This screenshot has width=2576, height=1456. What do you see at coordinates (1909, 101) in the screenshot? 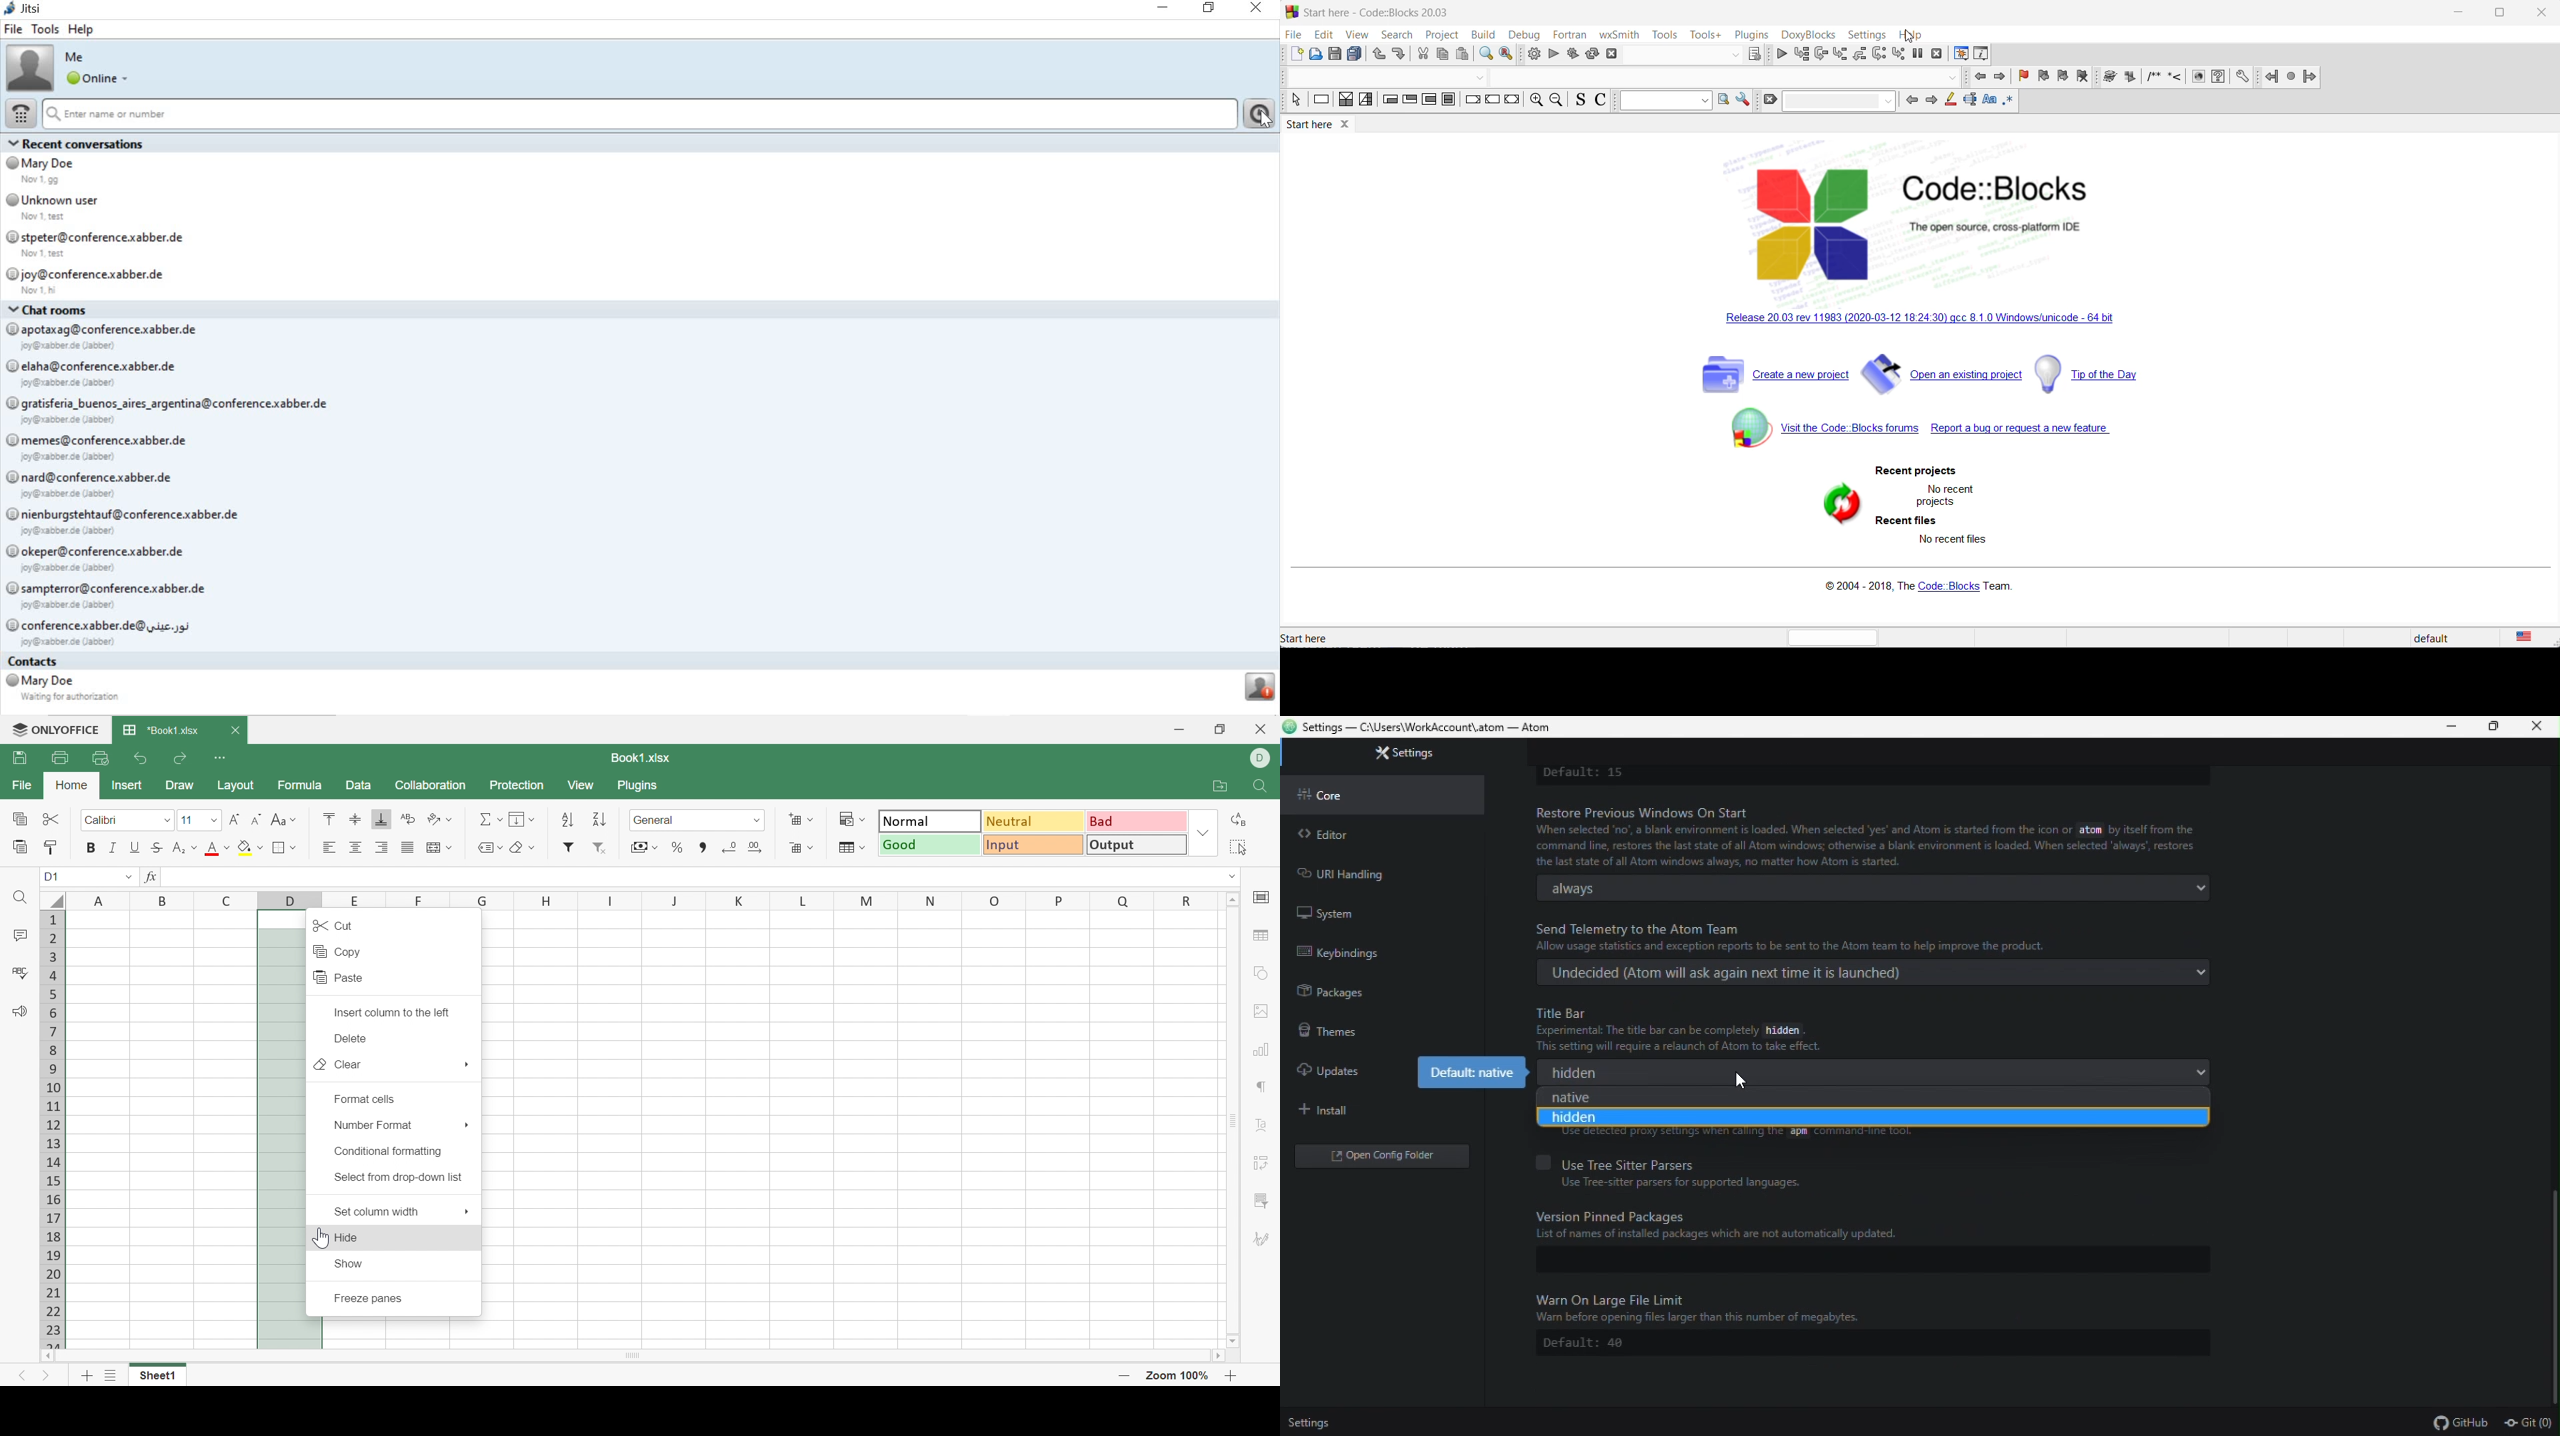
I see `prev` at bounding box center [1909, 101].